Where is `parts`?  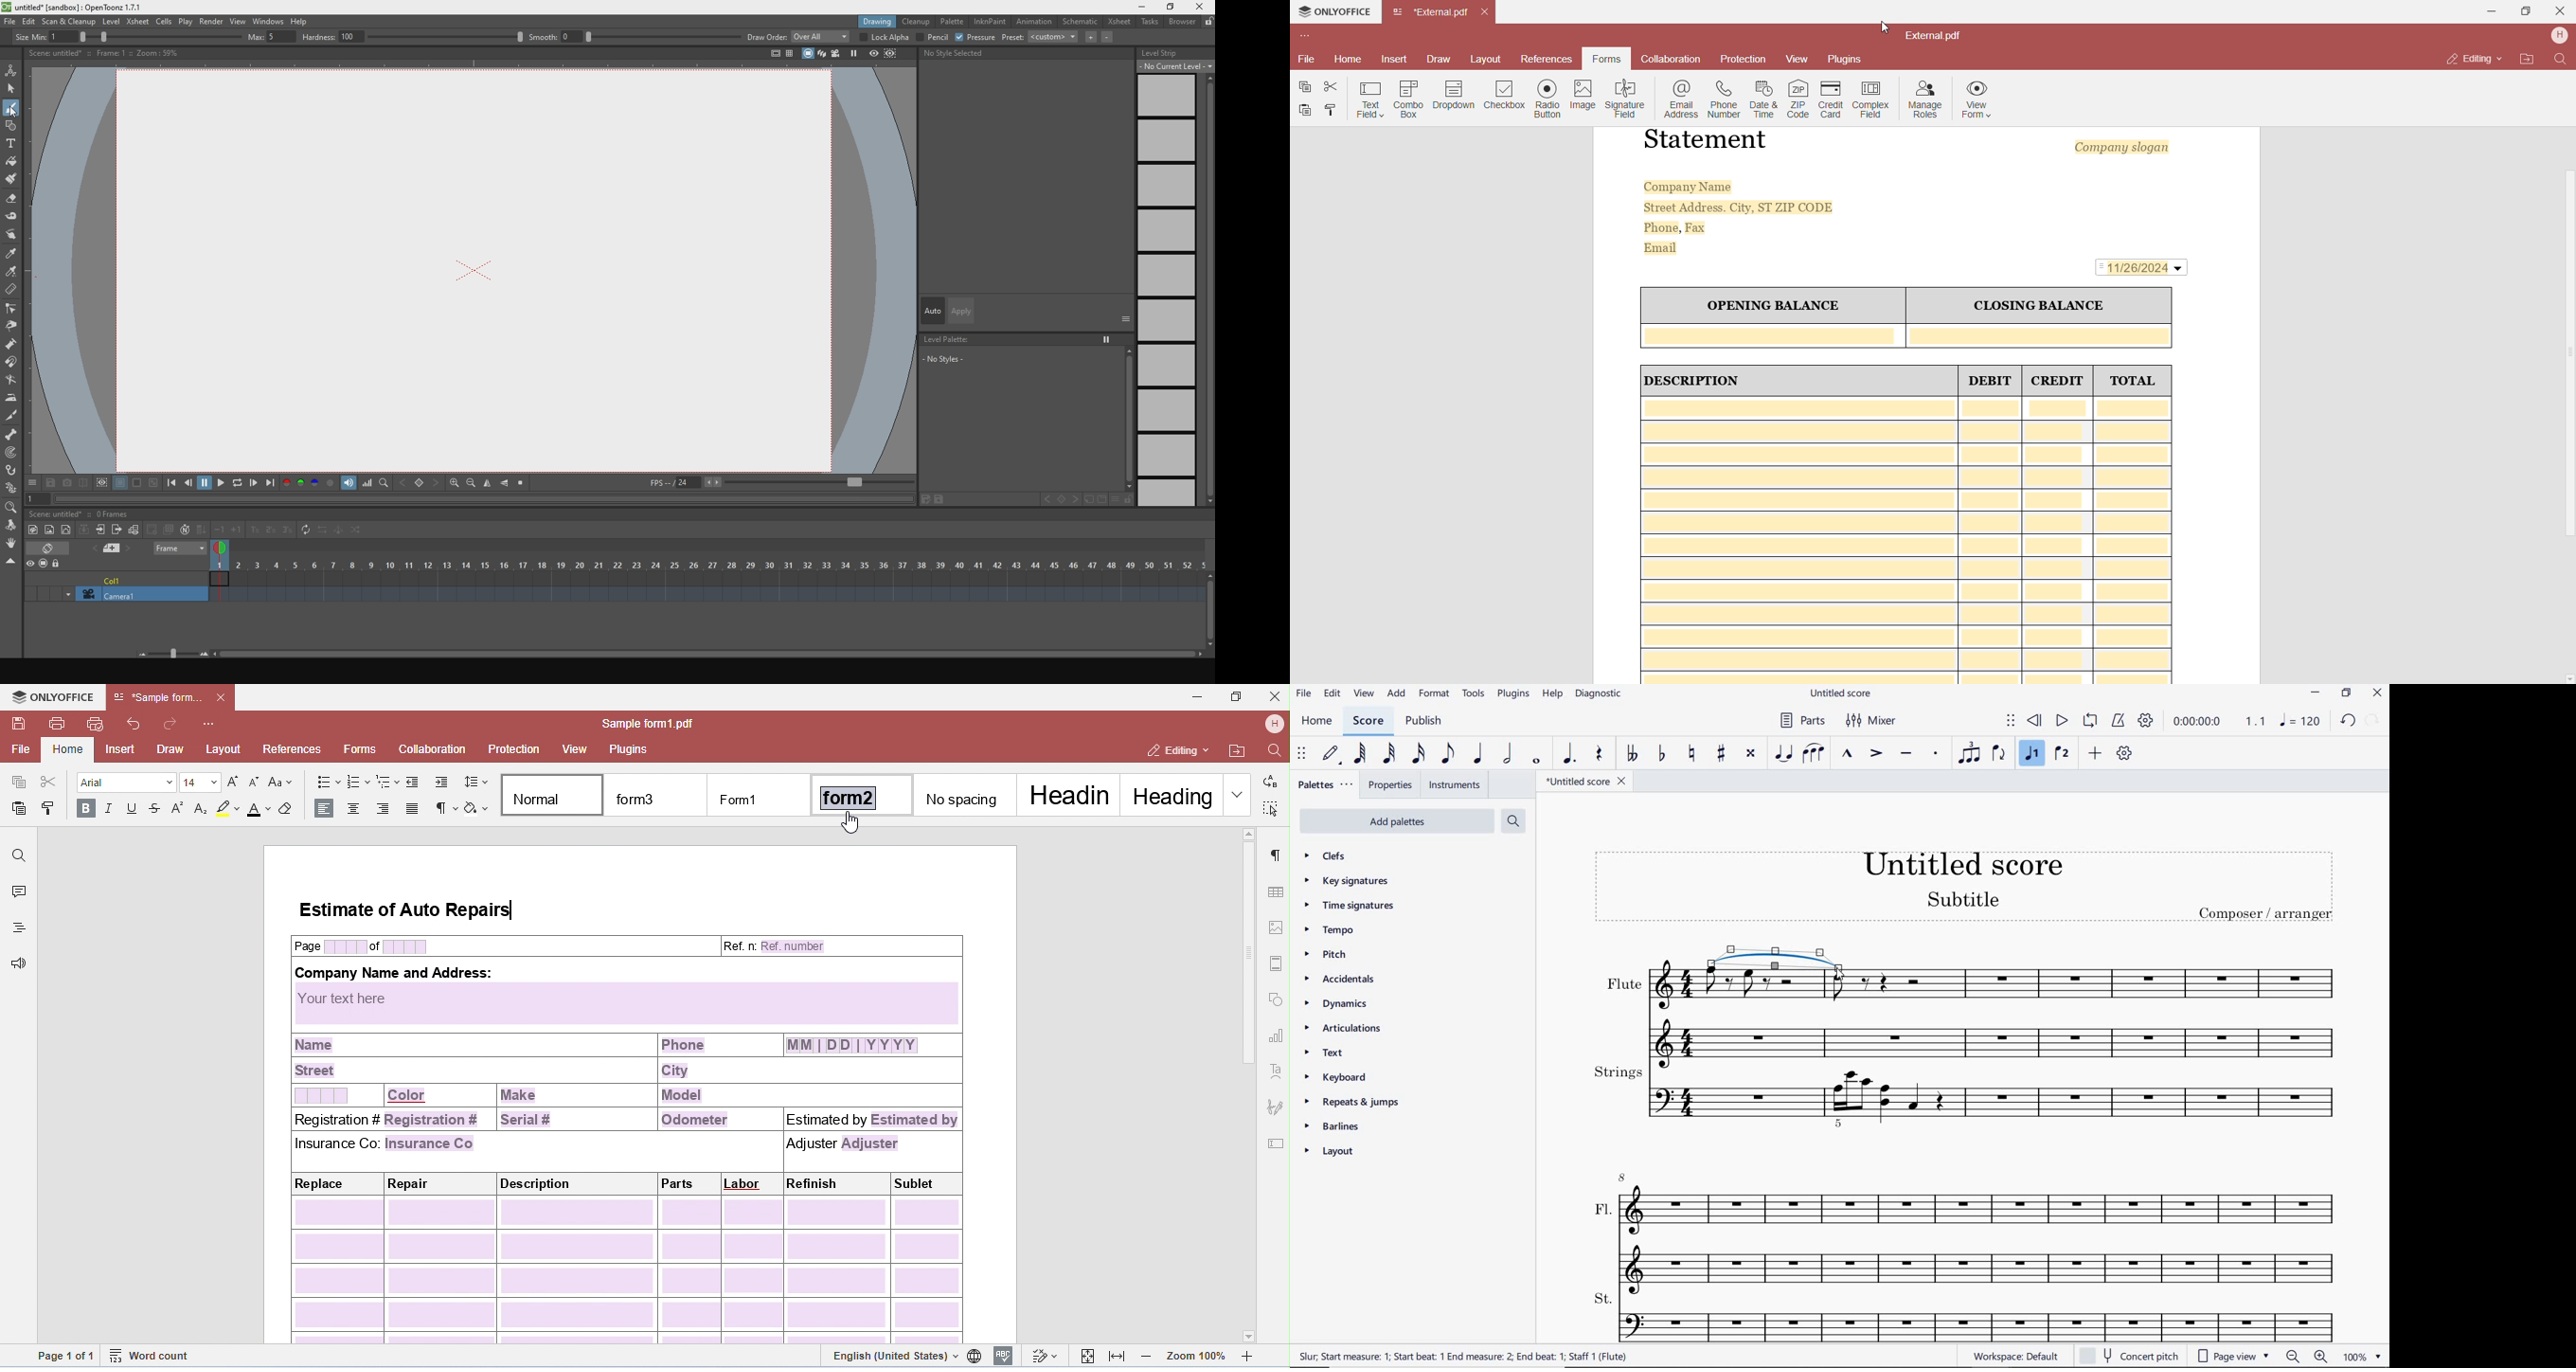 parts is located at coordinates (1804, 721).